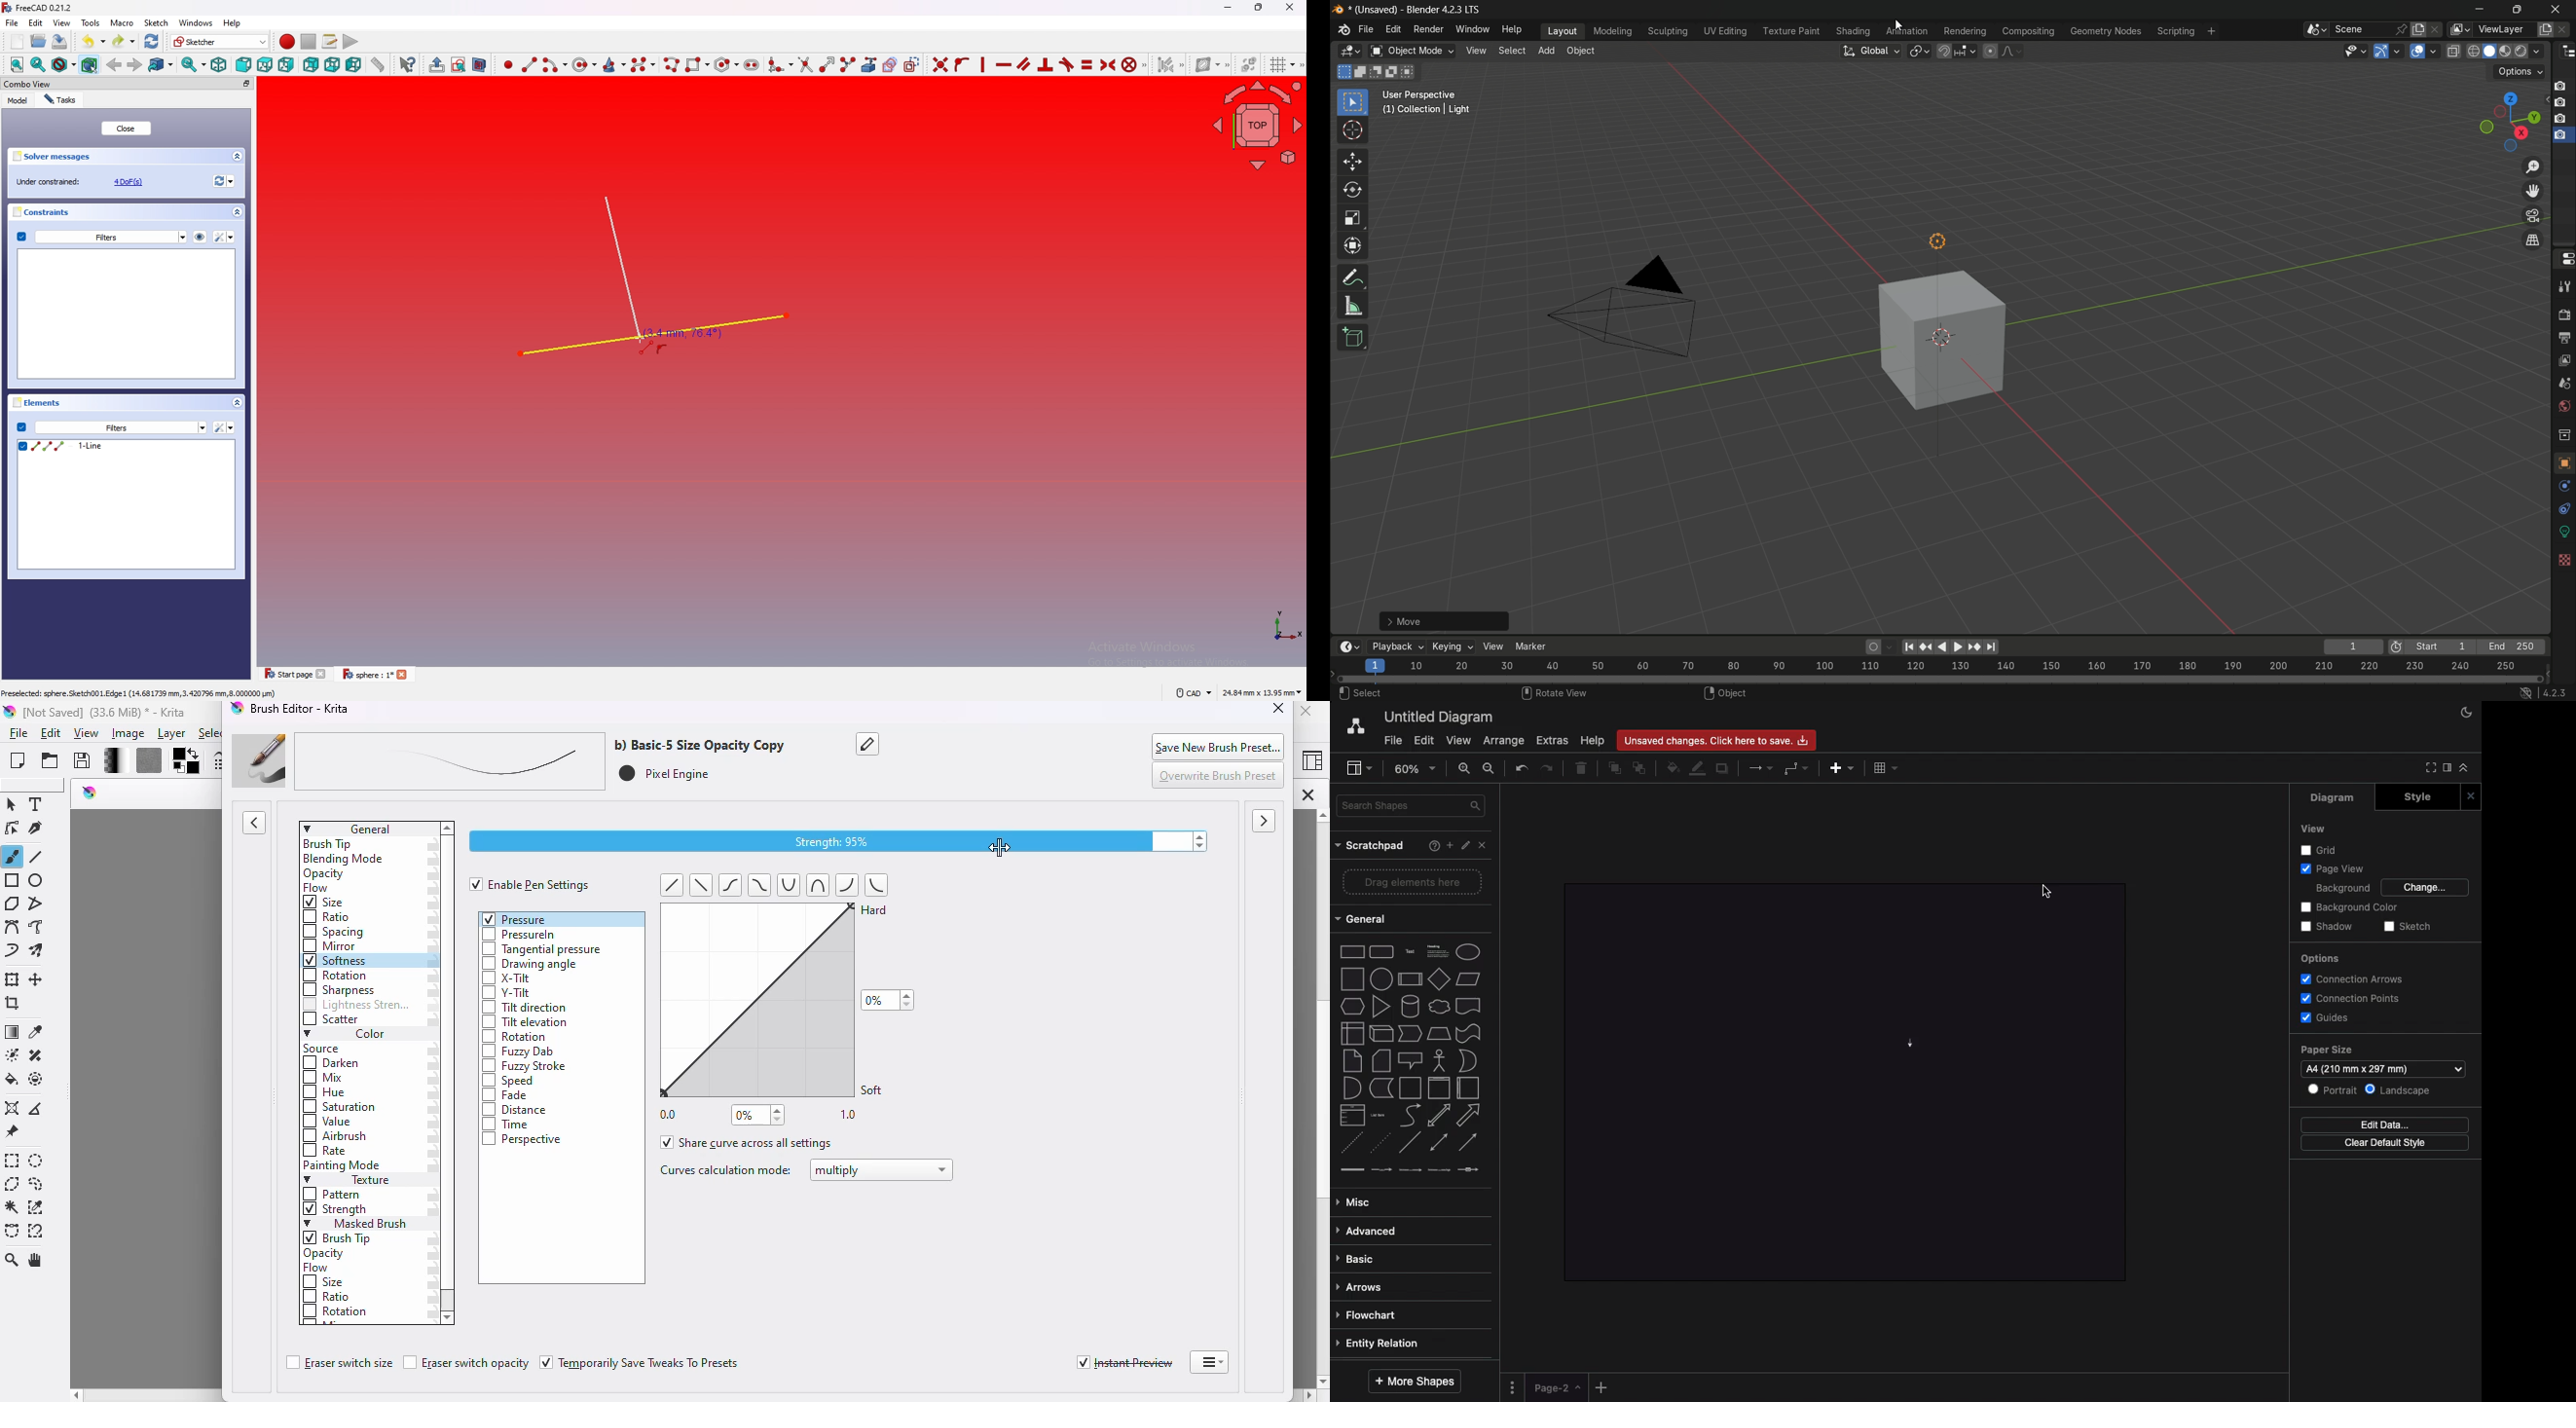 The width and height of the screenshot is (2576, 1428). What do you see at coordinates (349, 41) in the screenshot?
I see `Execute macro` at bounding box center [349, 41].